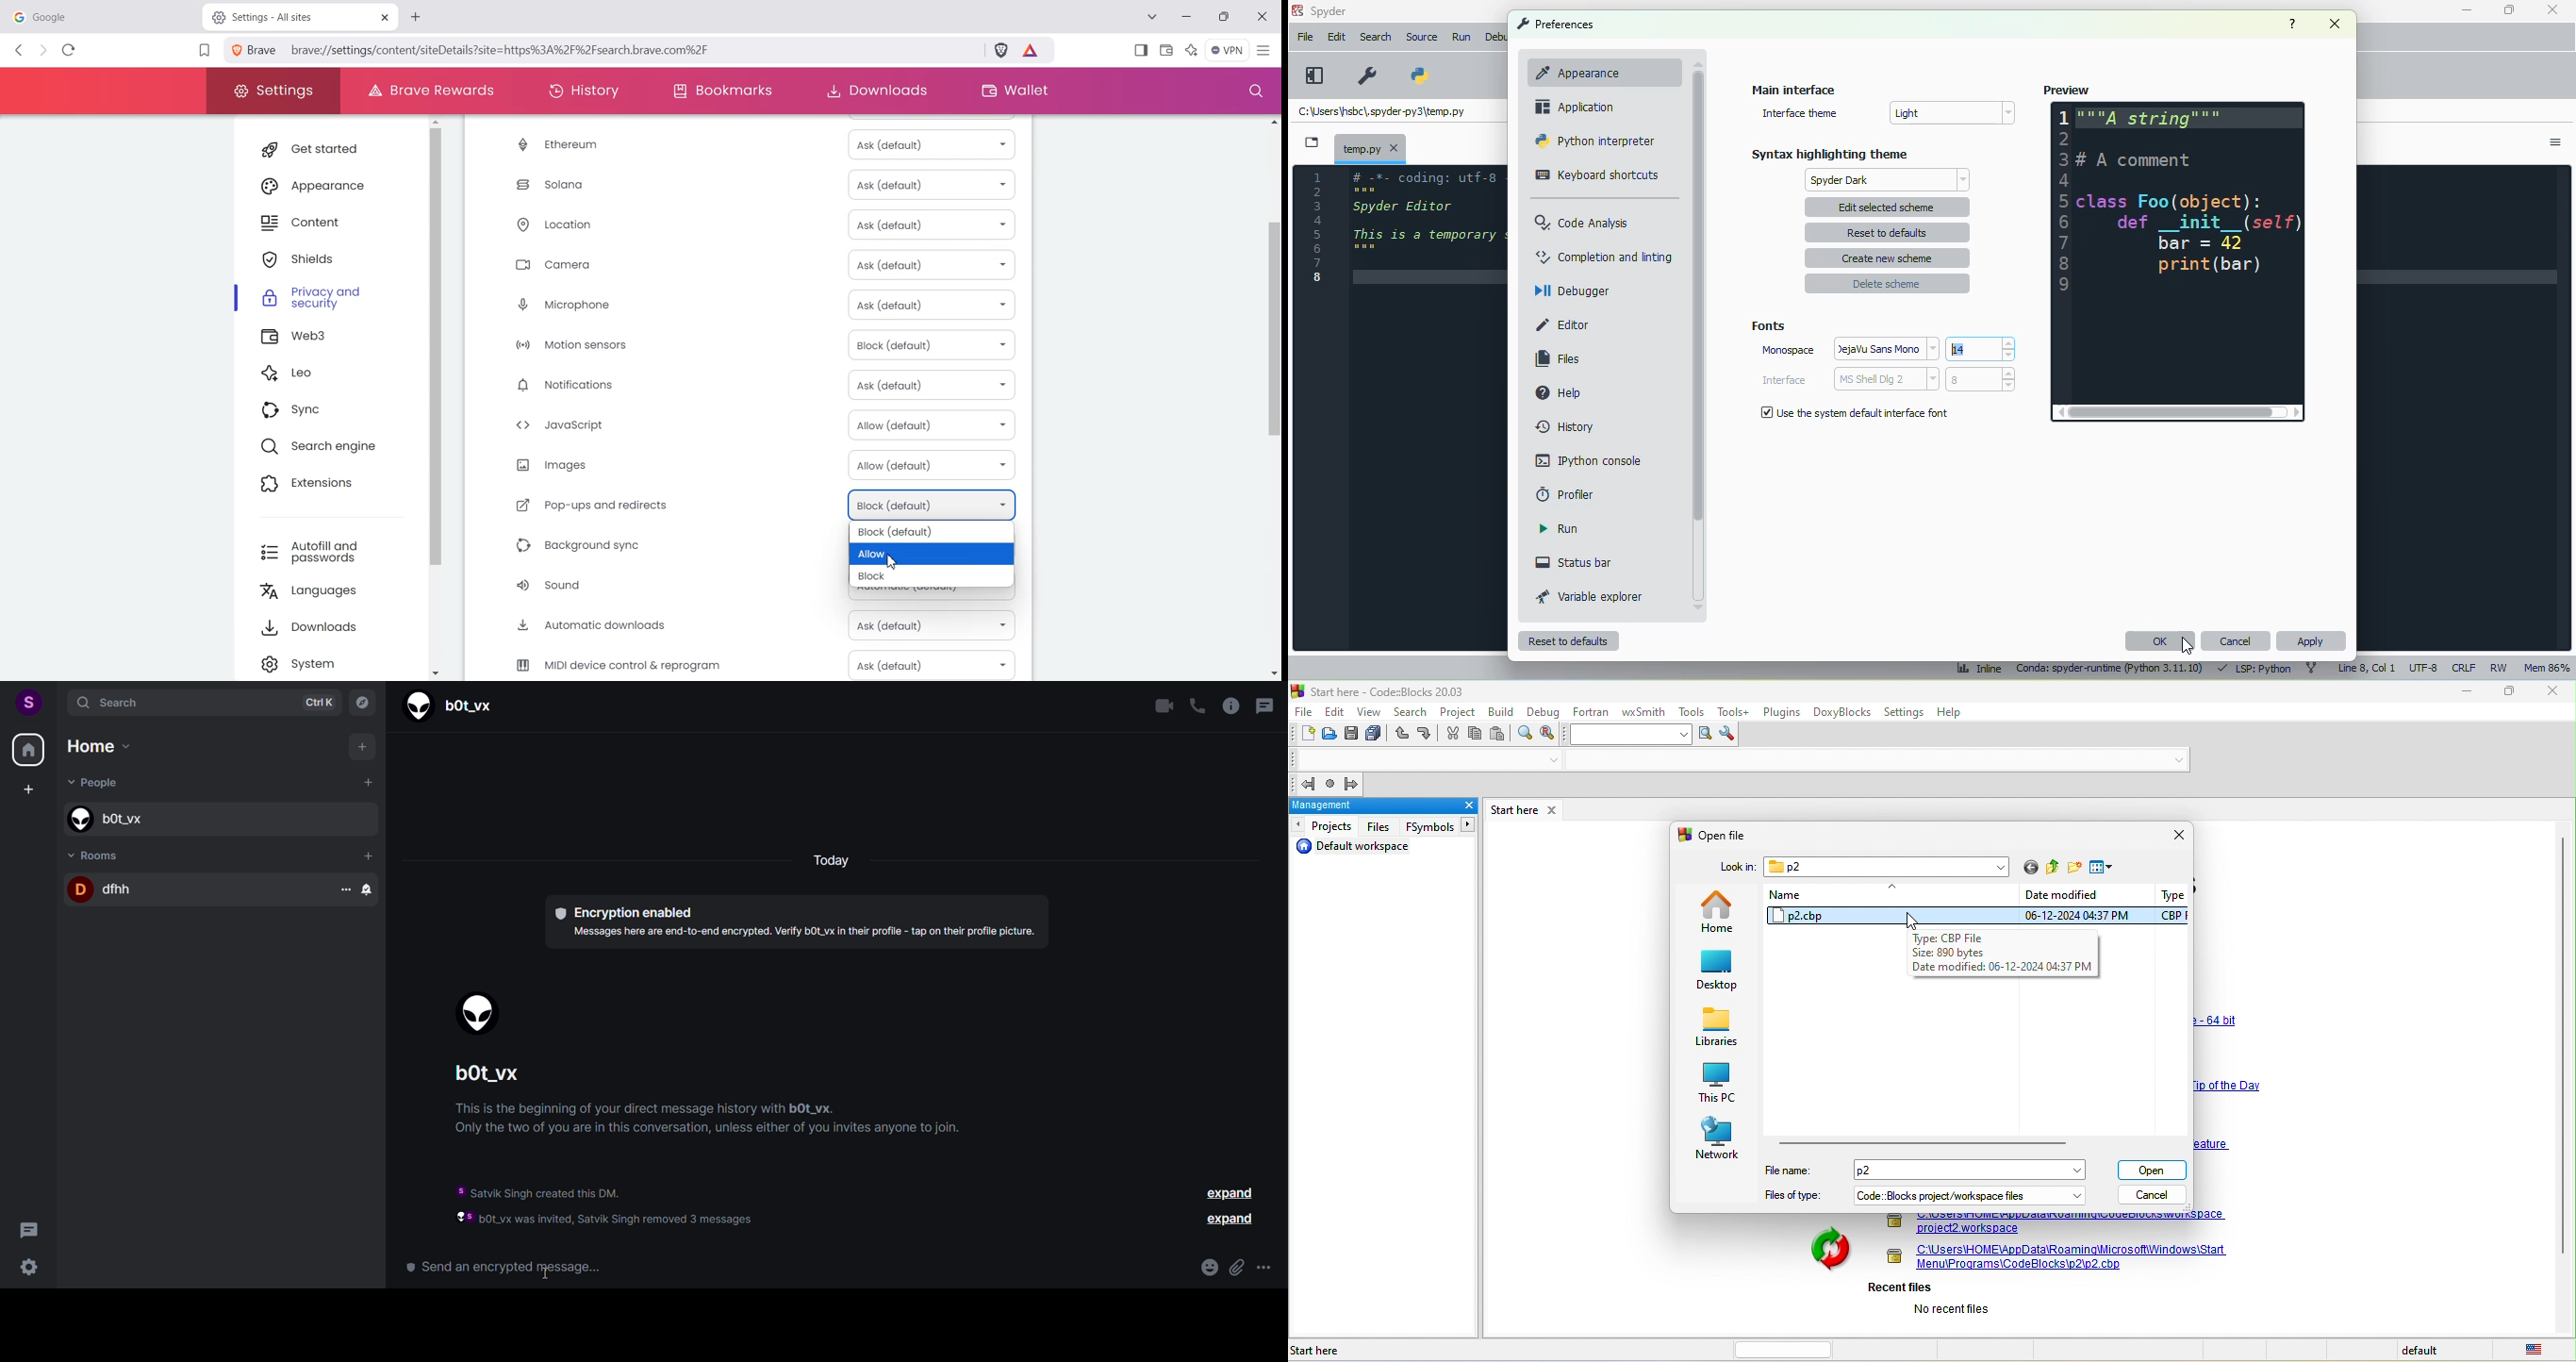 This screenshot has width=2576, height=1372. What do you see at coordinates (1329, 11) in the screenshot?
I see `spyder` at bounding box center [1329, 11].